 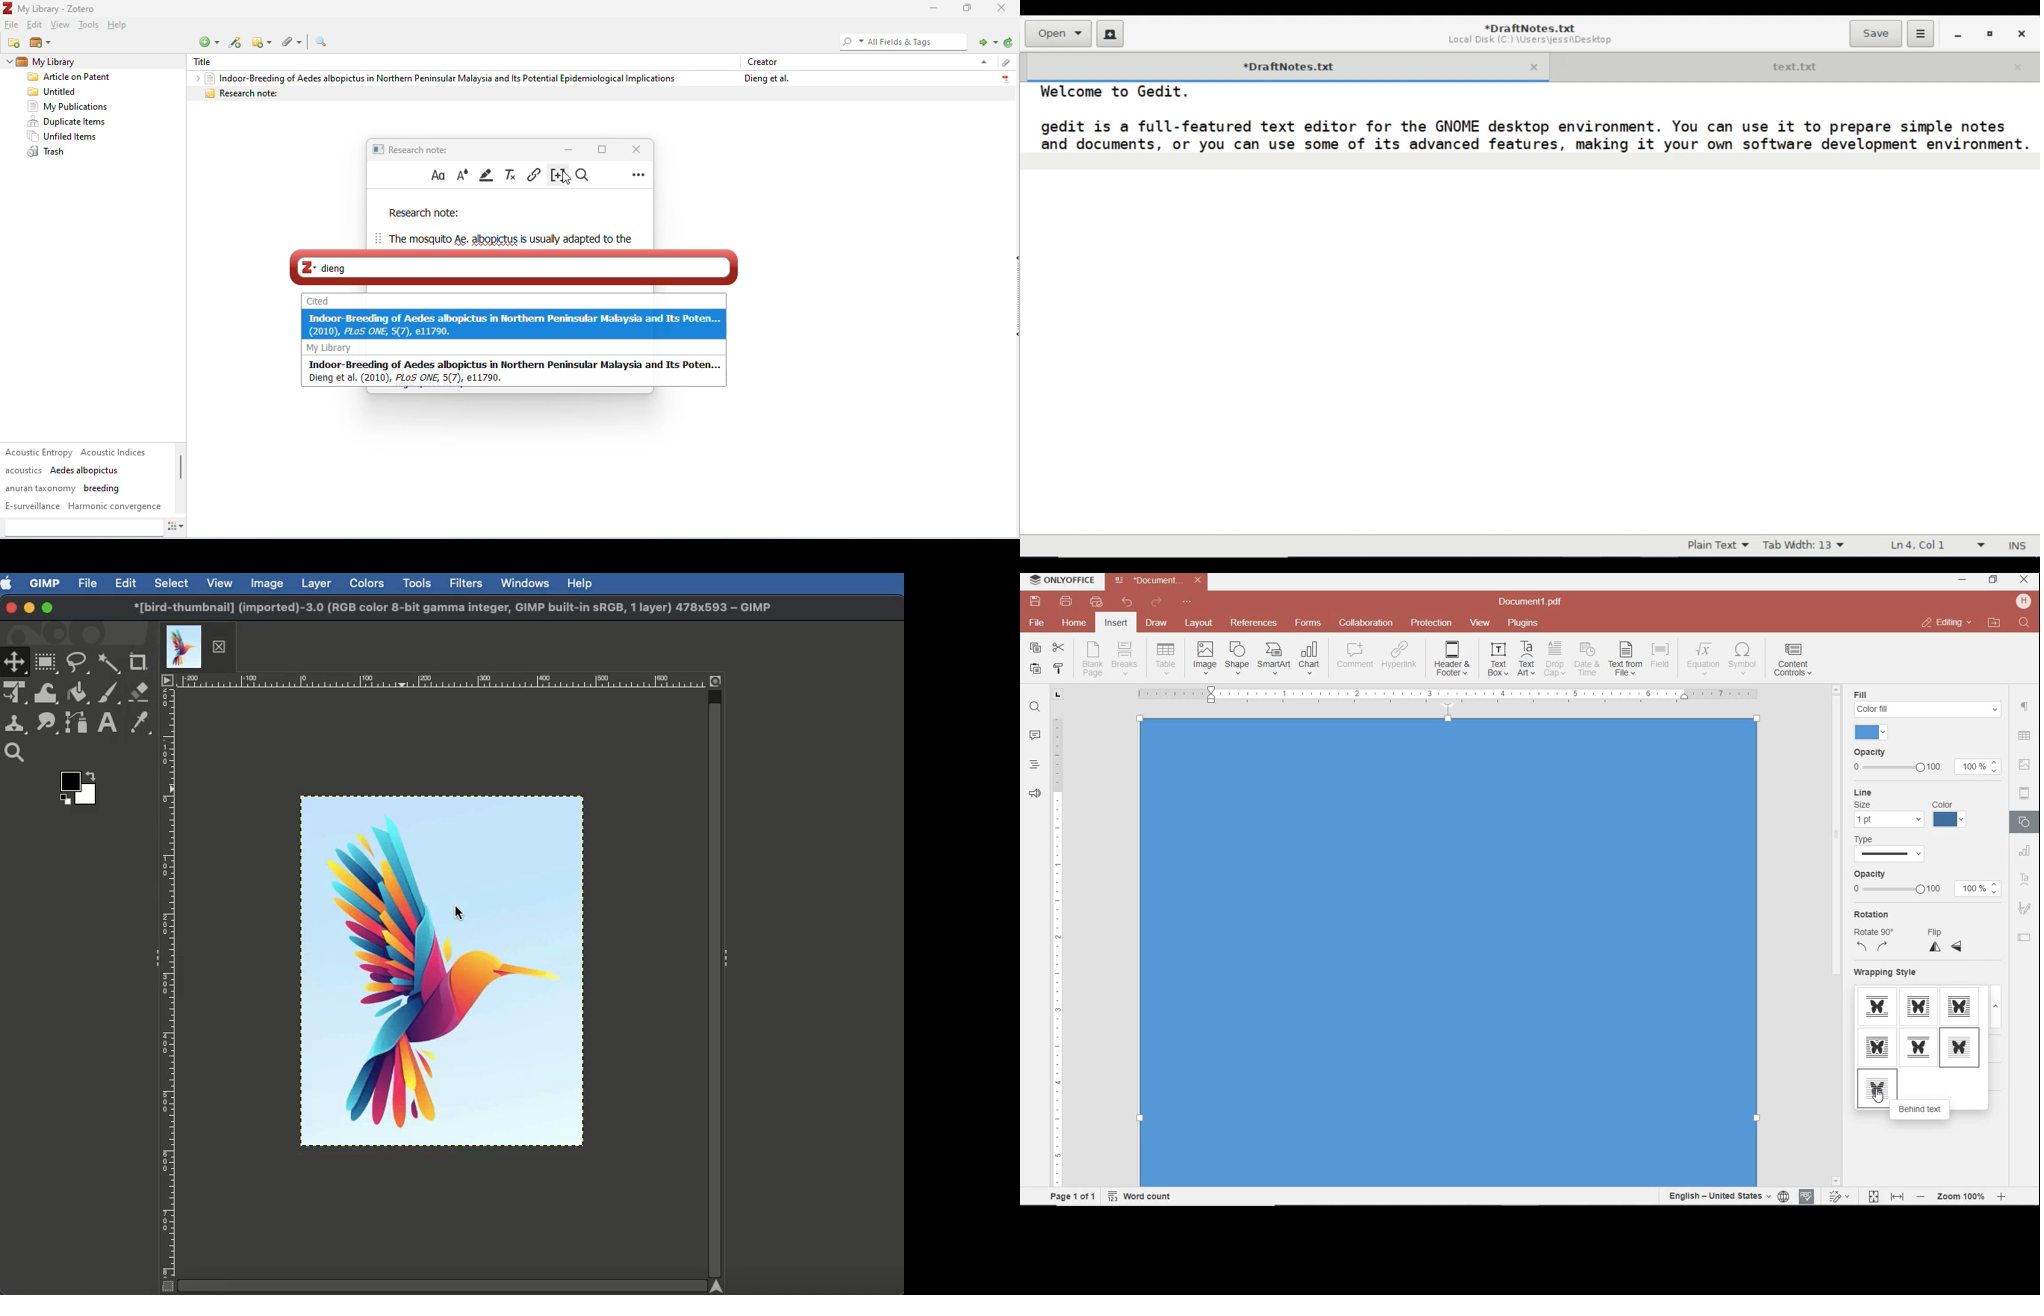 I want to click on save, so click(x=1034, y=602).